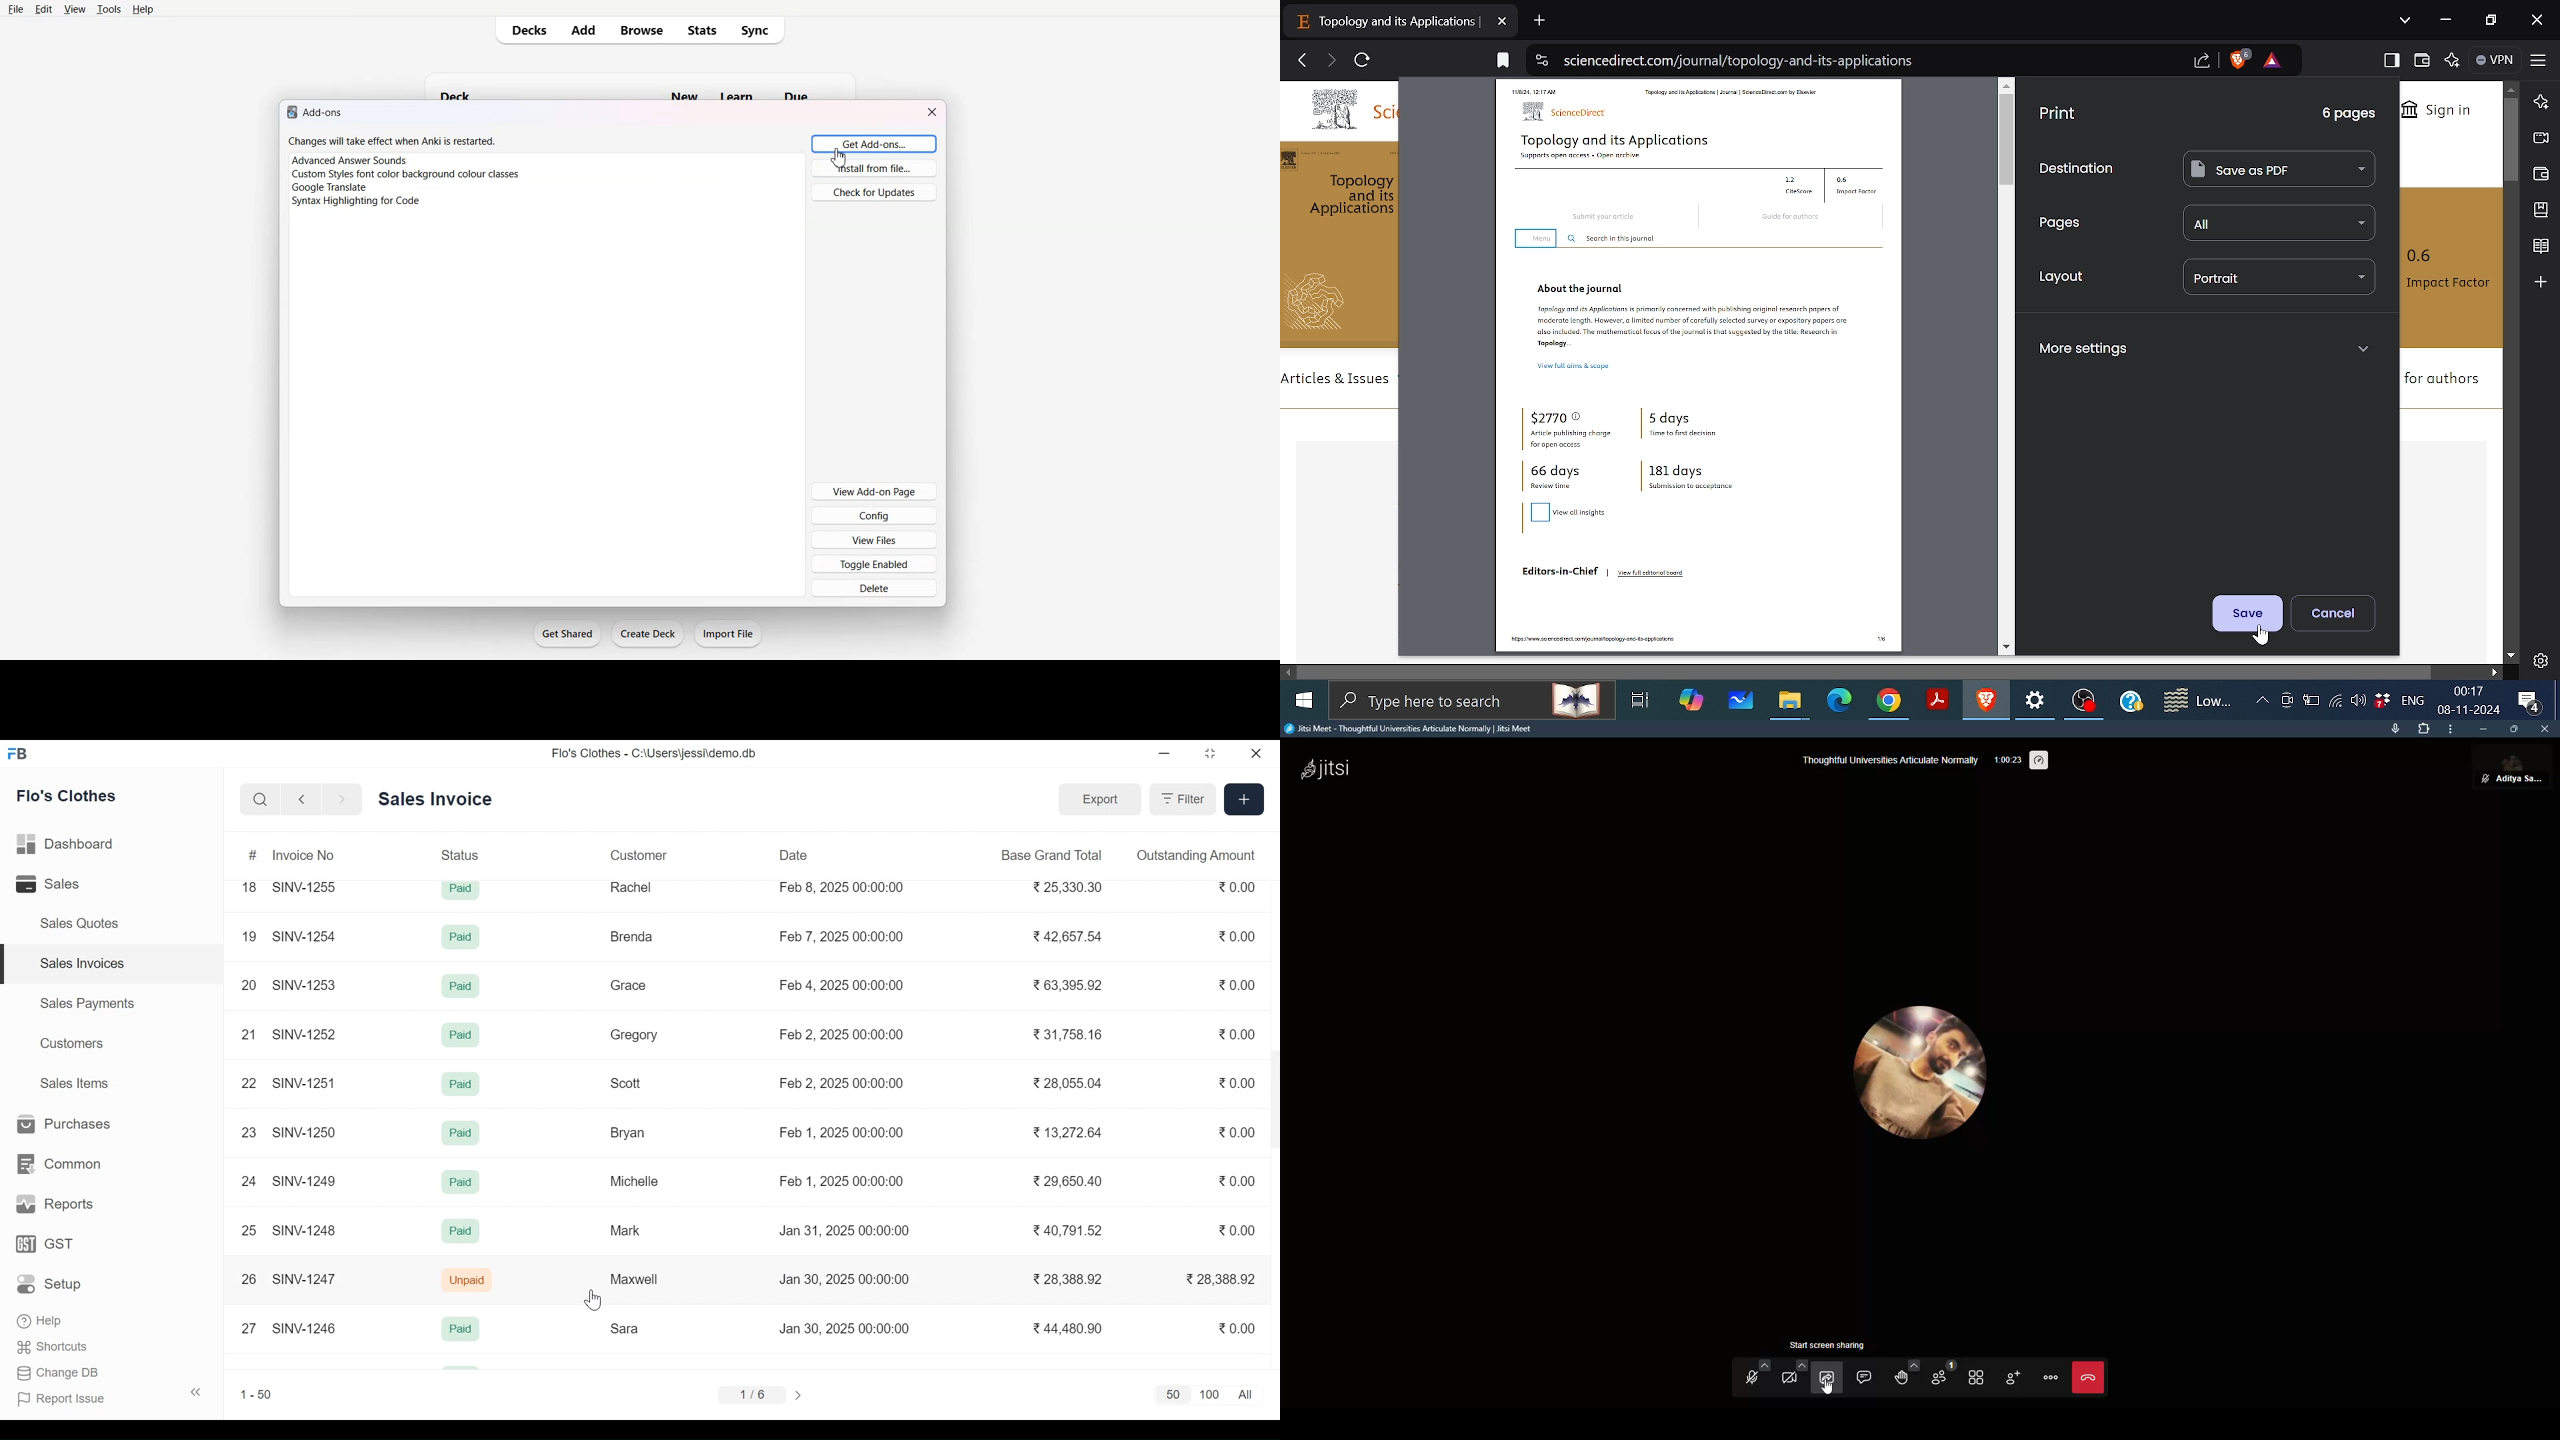  What do you see at coordinates (1239, 1132) in the screenshot?
I see `0.00` at bounding box center [1239, 1132].